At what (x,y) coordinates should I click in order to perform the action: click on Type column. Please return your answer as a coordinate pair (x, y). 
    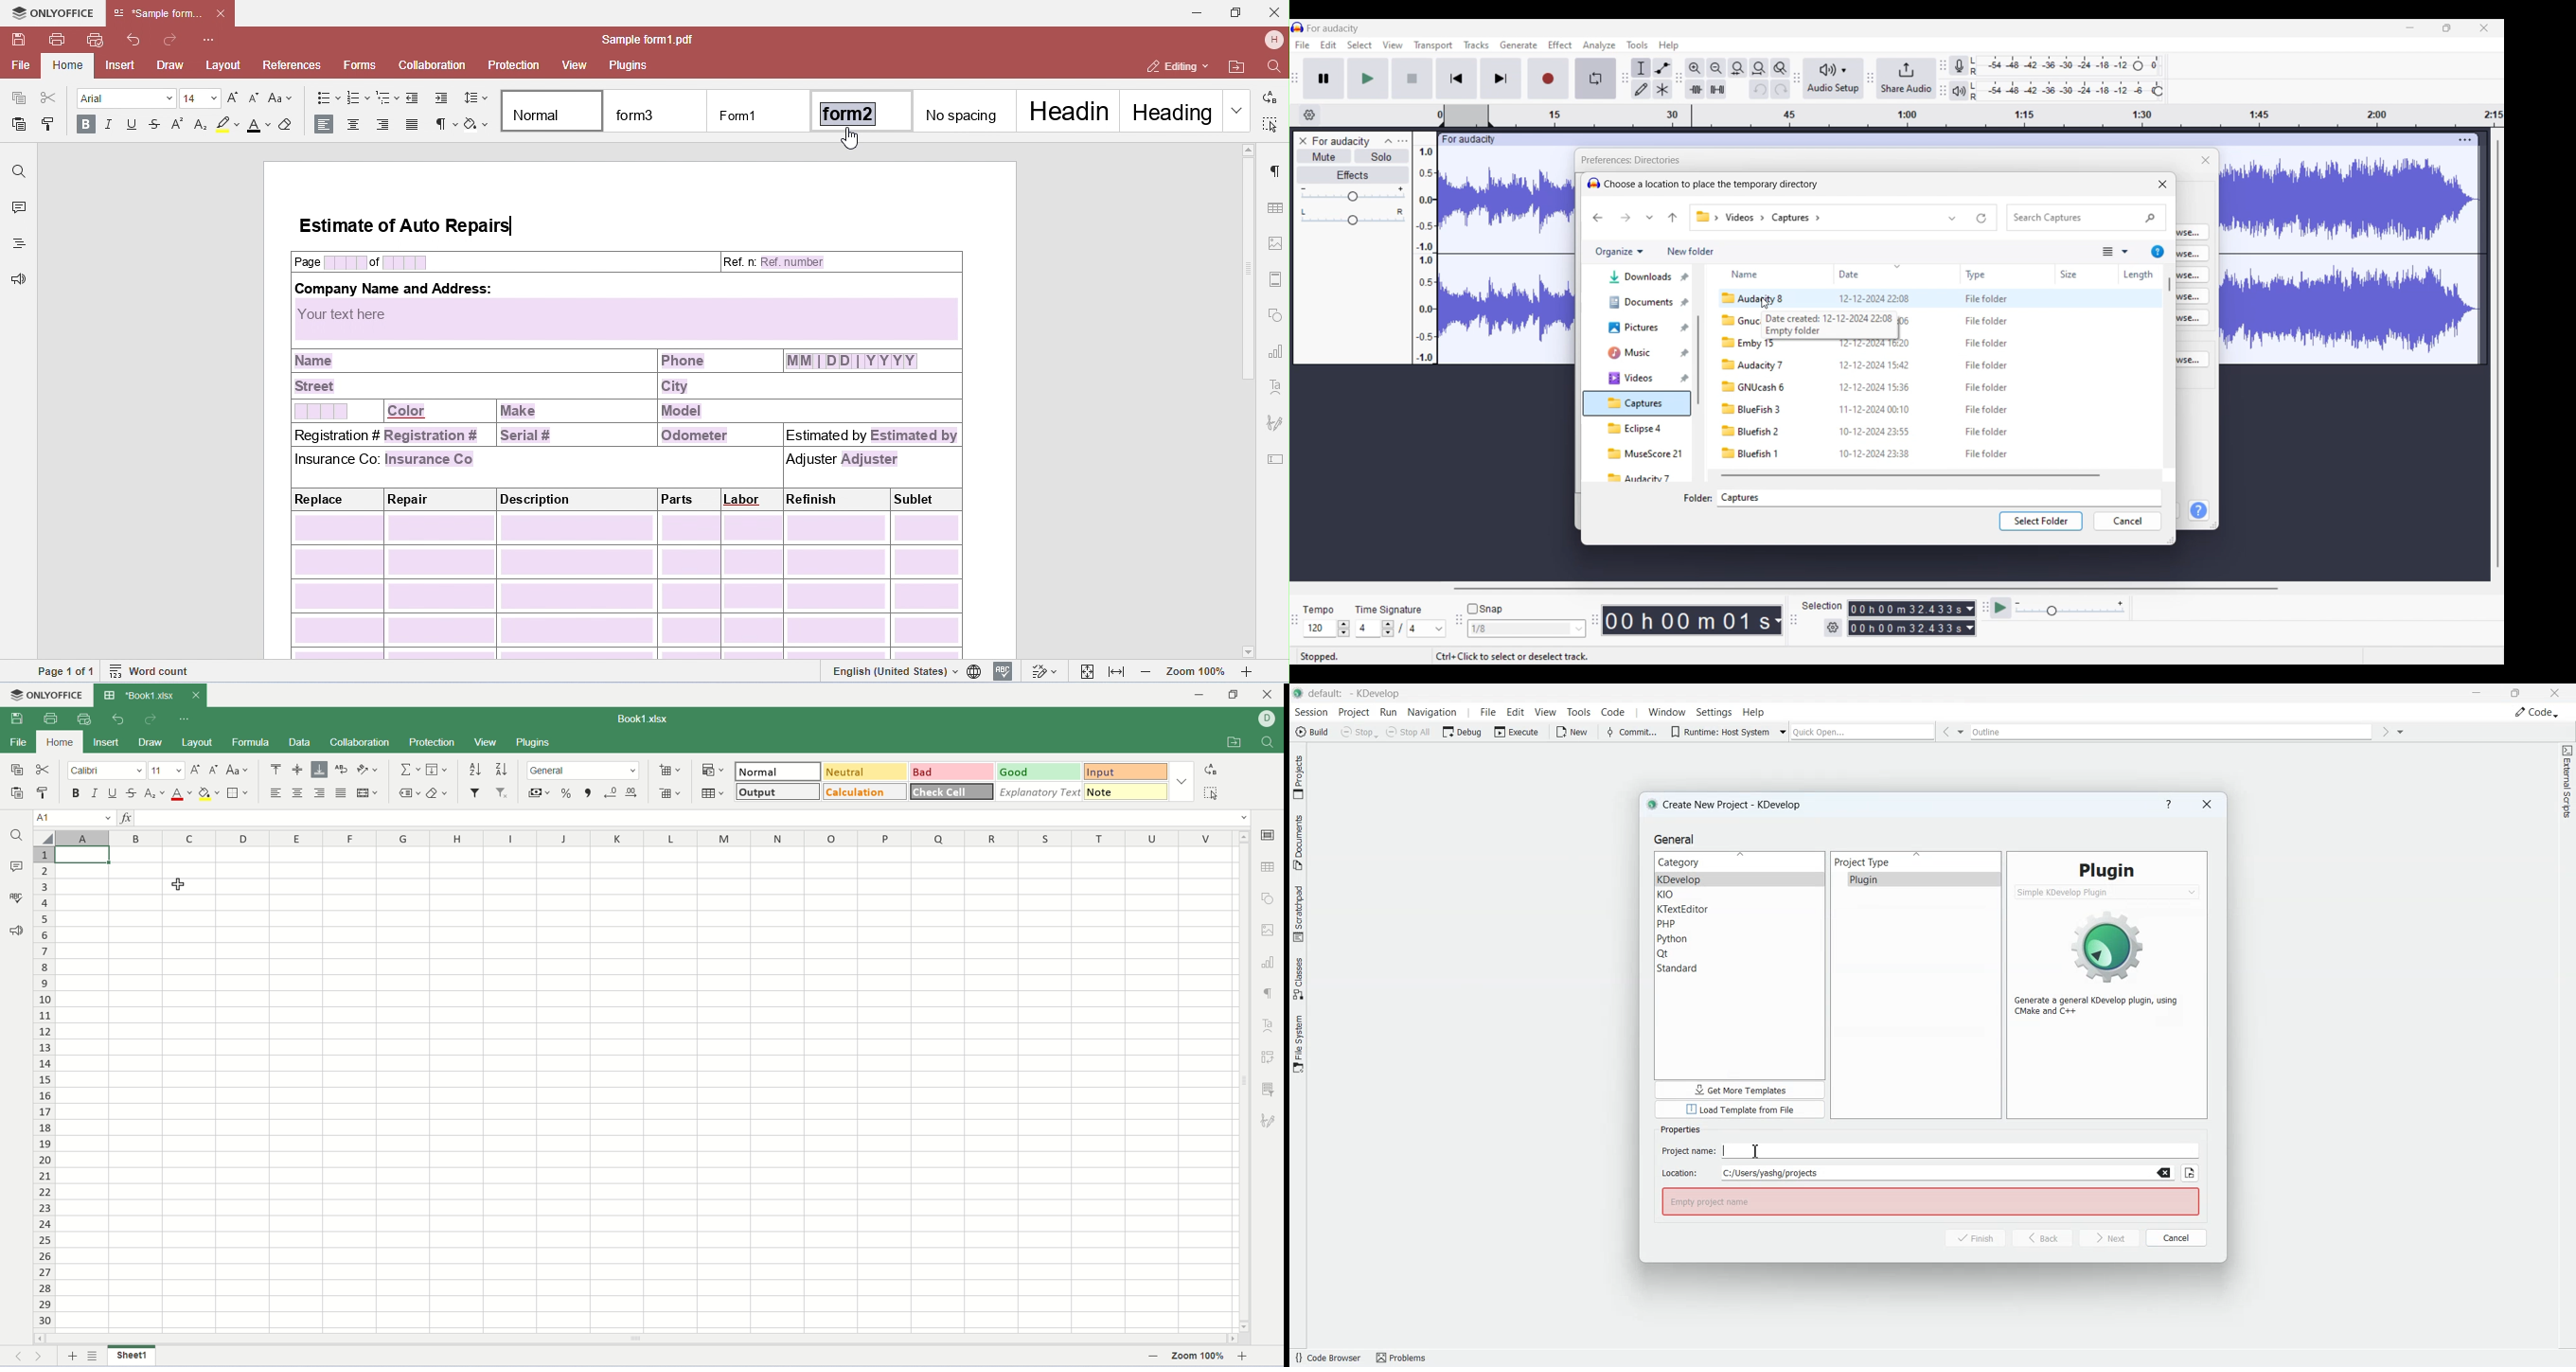
    Looking at the image, I should click on (1982, 275).